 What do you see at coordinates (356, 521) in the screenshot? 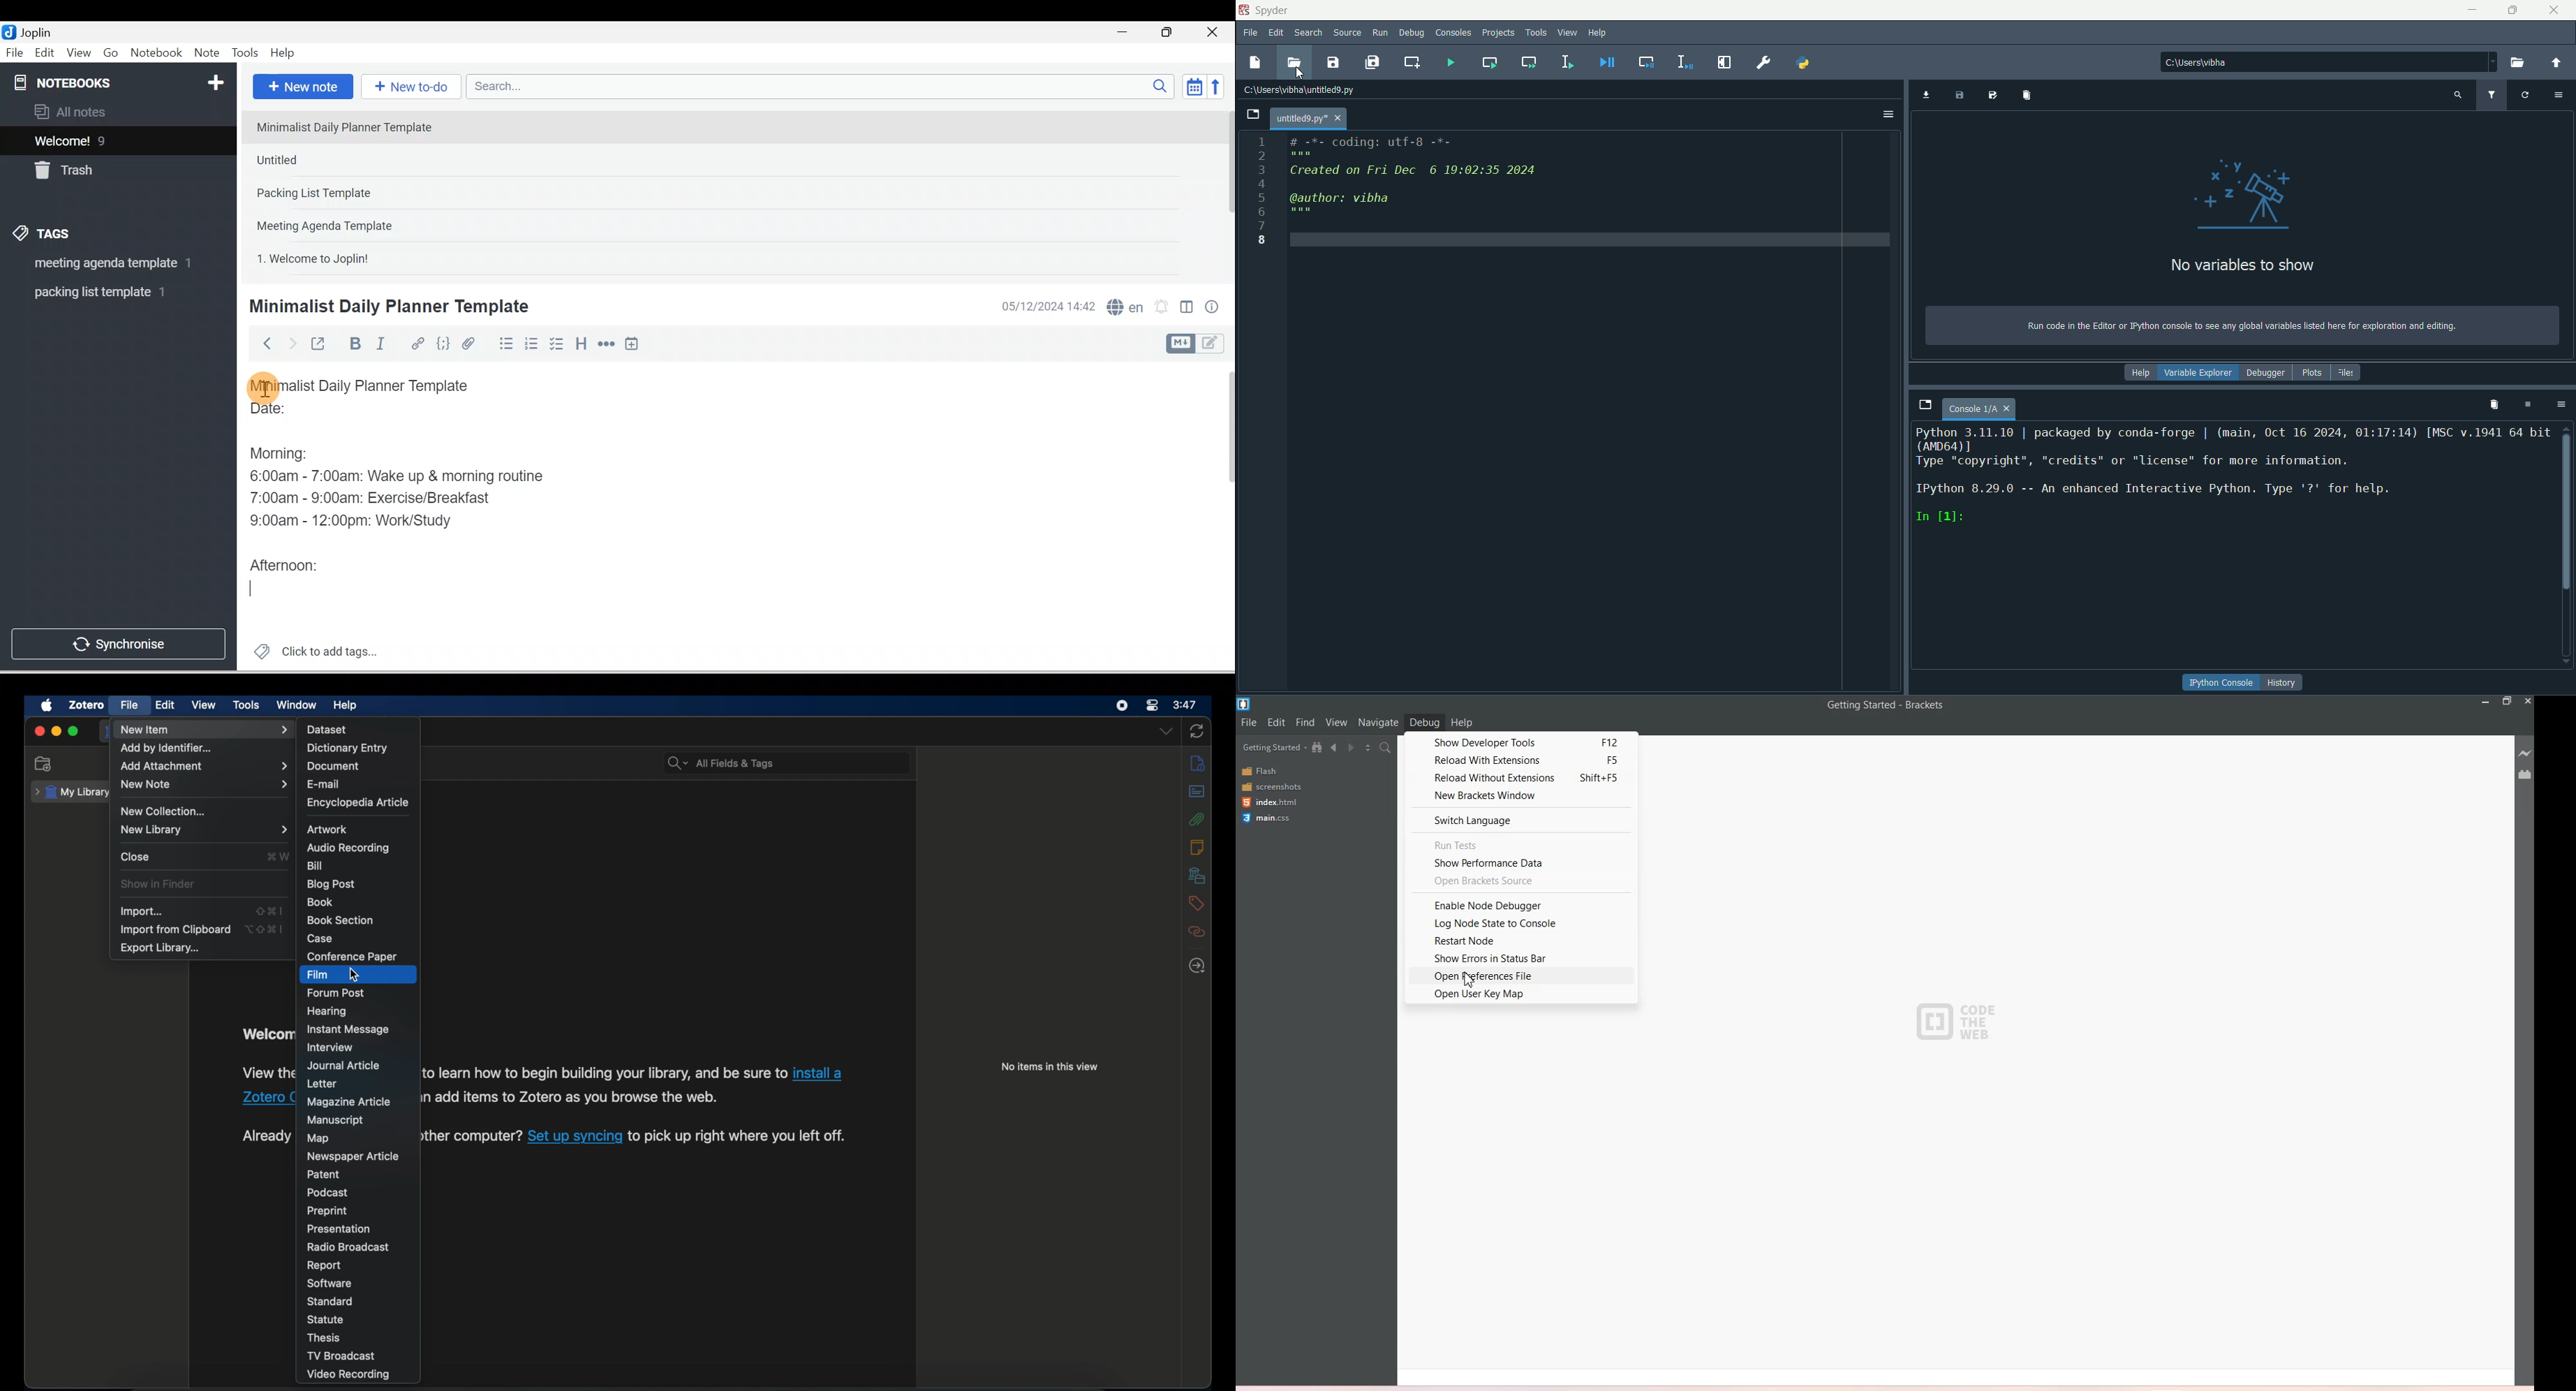
I see `9:00am - 12:00pm: Work/Study` at bounding box center [356, 521].